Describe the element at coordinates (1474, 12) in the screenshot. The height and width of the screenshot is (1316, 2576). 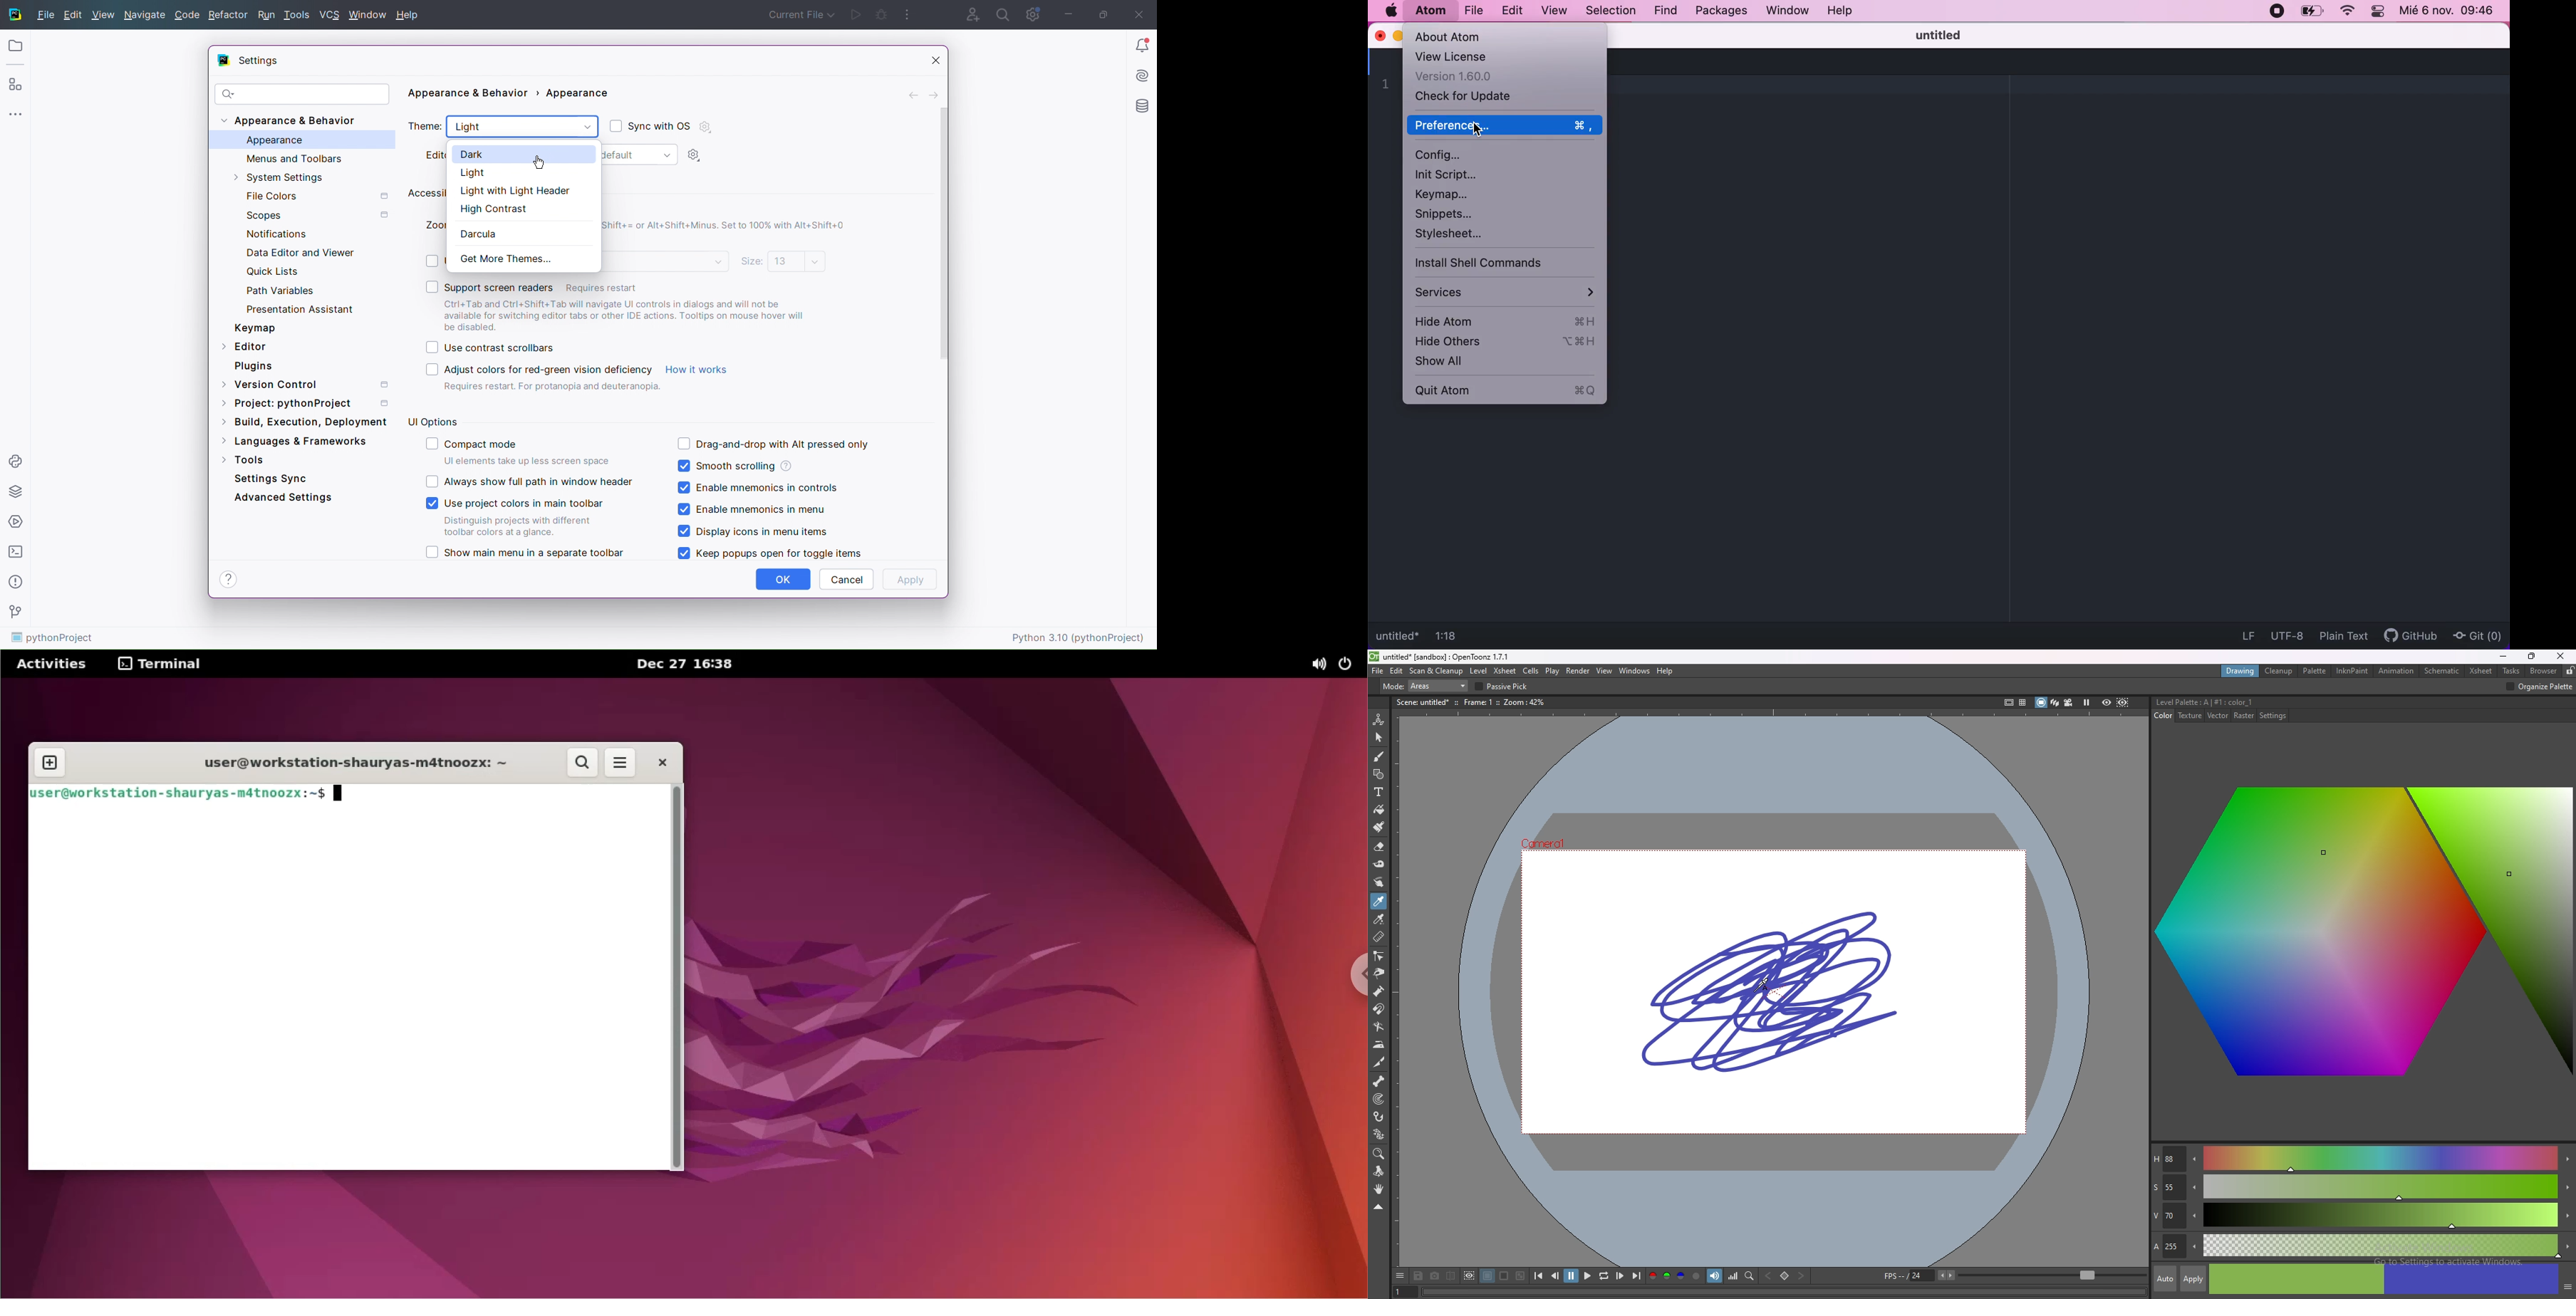
I see `file` at that location.